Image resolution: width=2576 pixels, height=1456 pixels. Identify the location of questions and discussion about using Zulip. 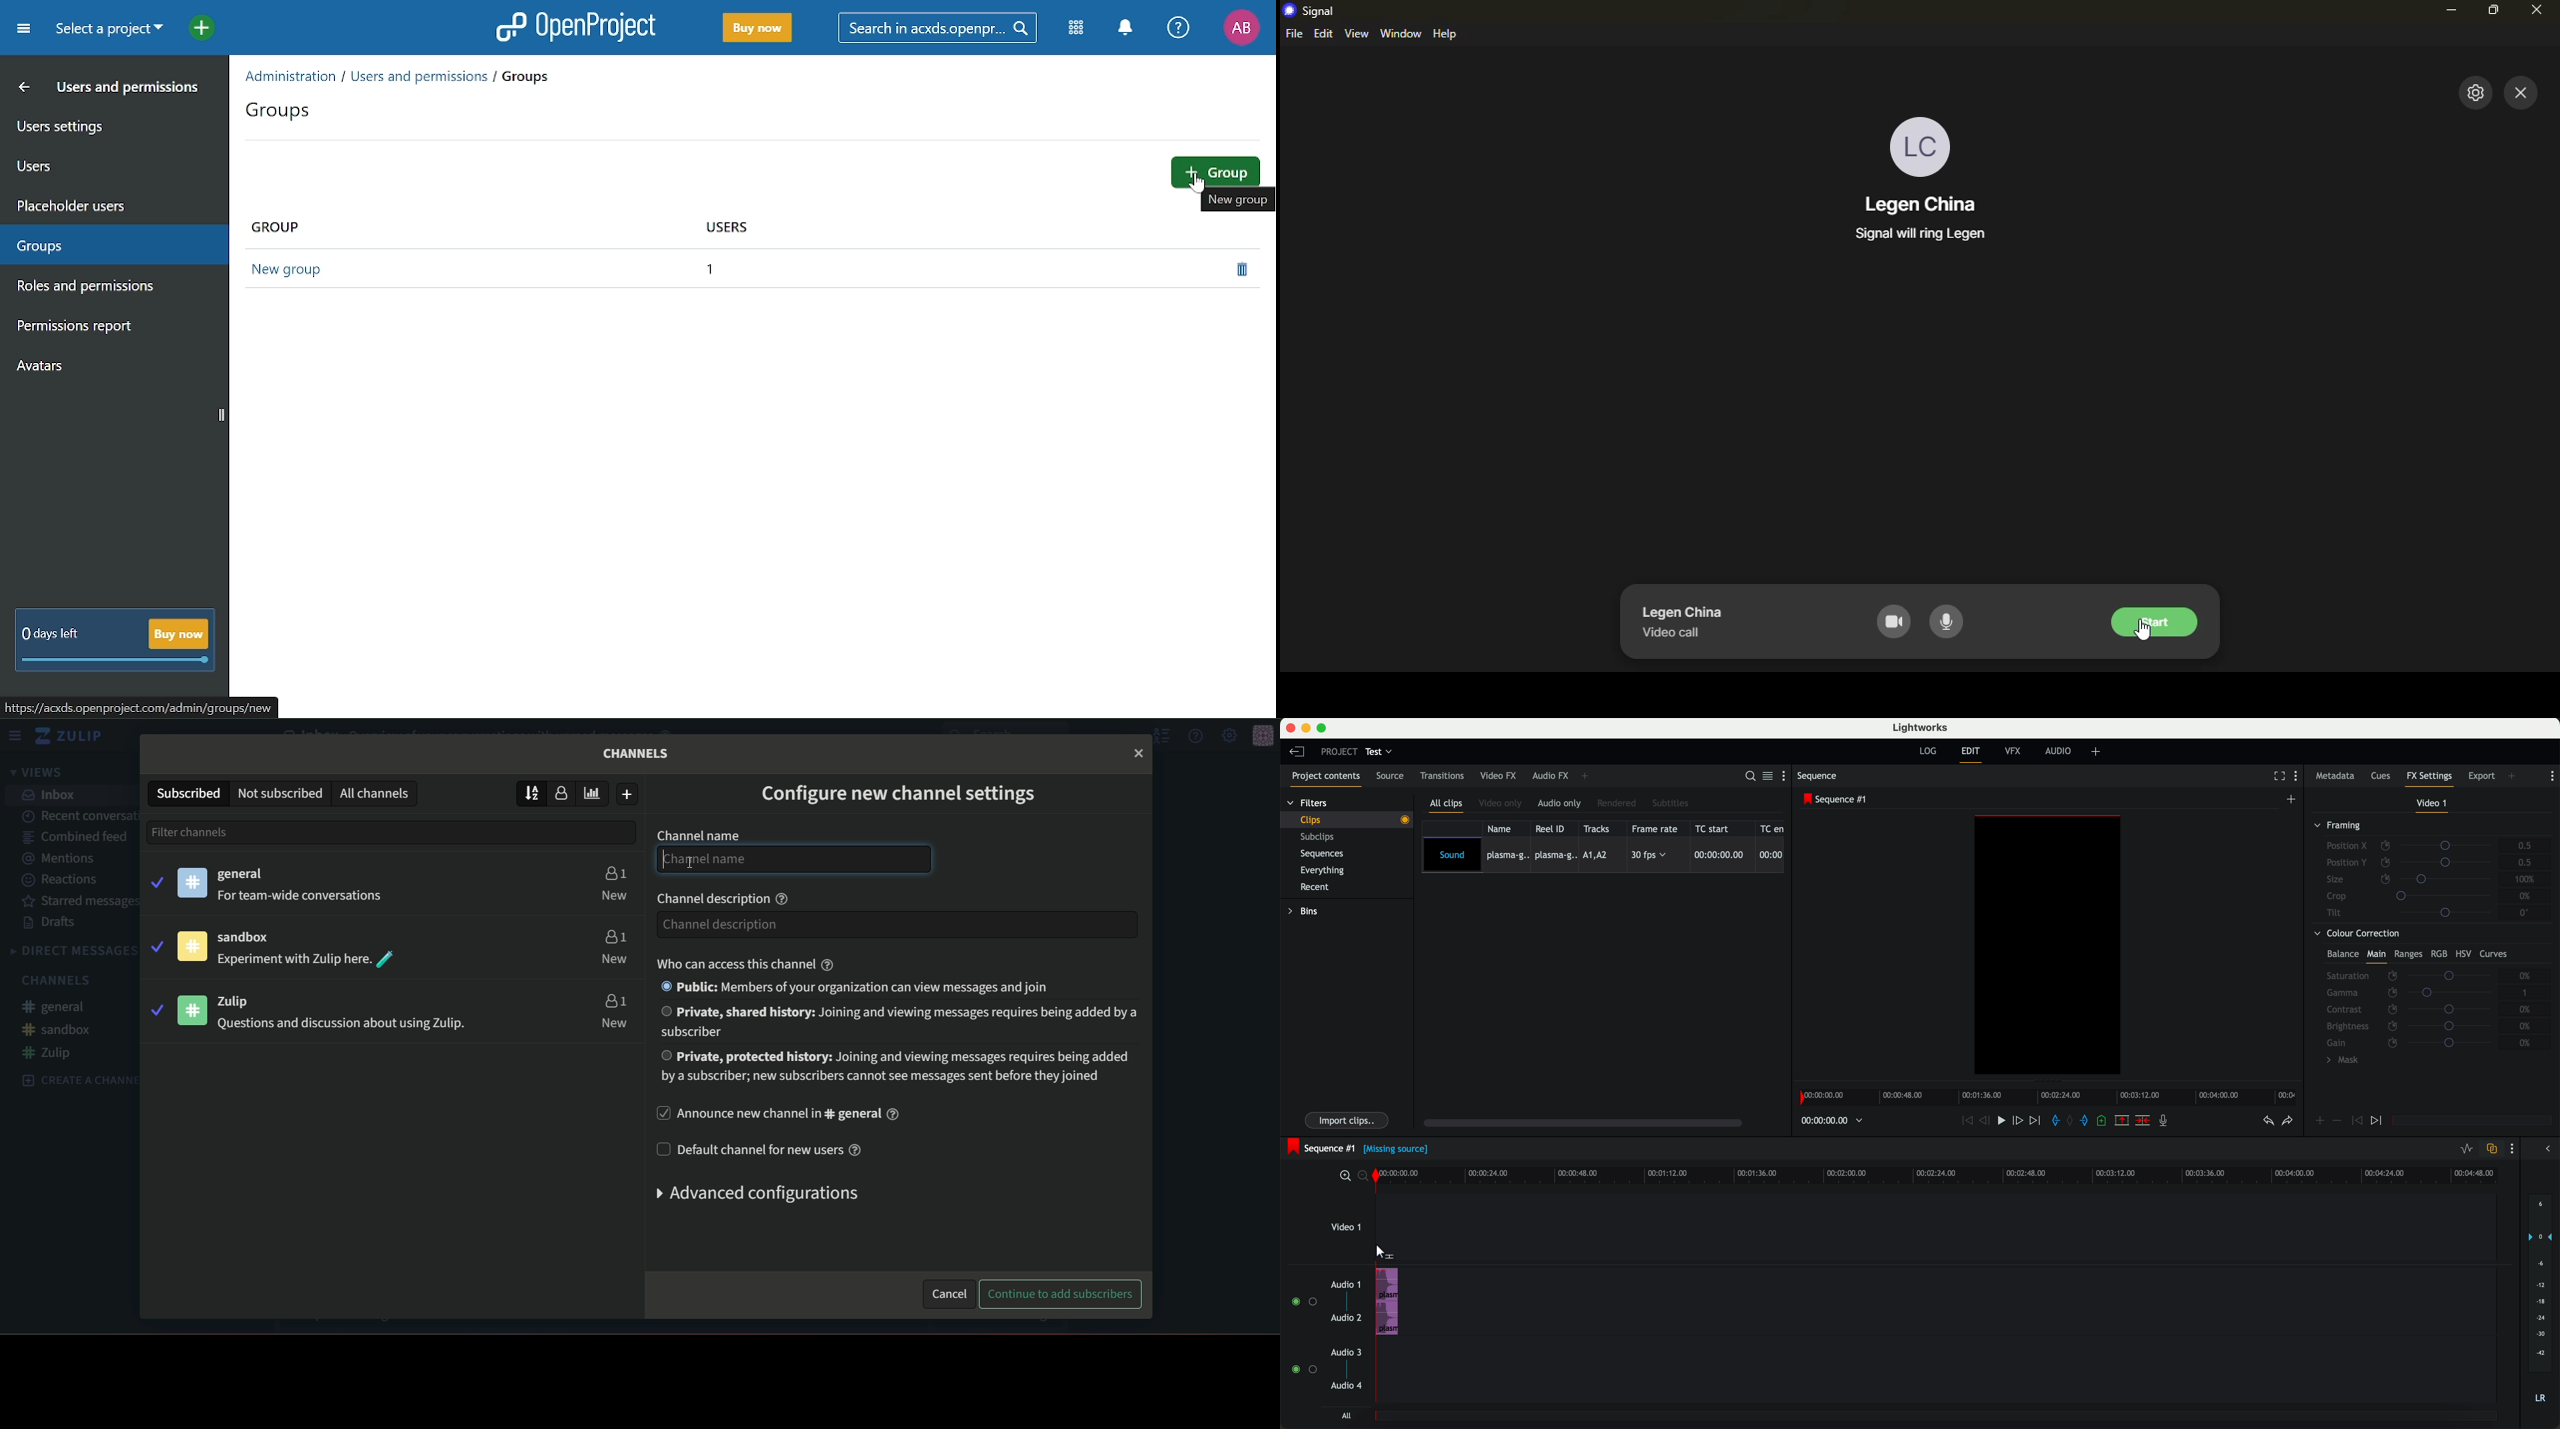
(340, 1025).